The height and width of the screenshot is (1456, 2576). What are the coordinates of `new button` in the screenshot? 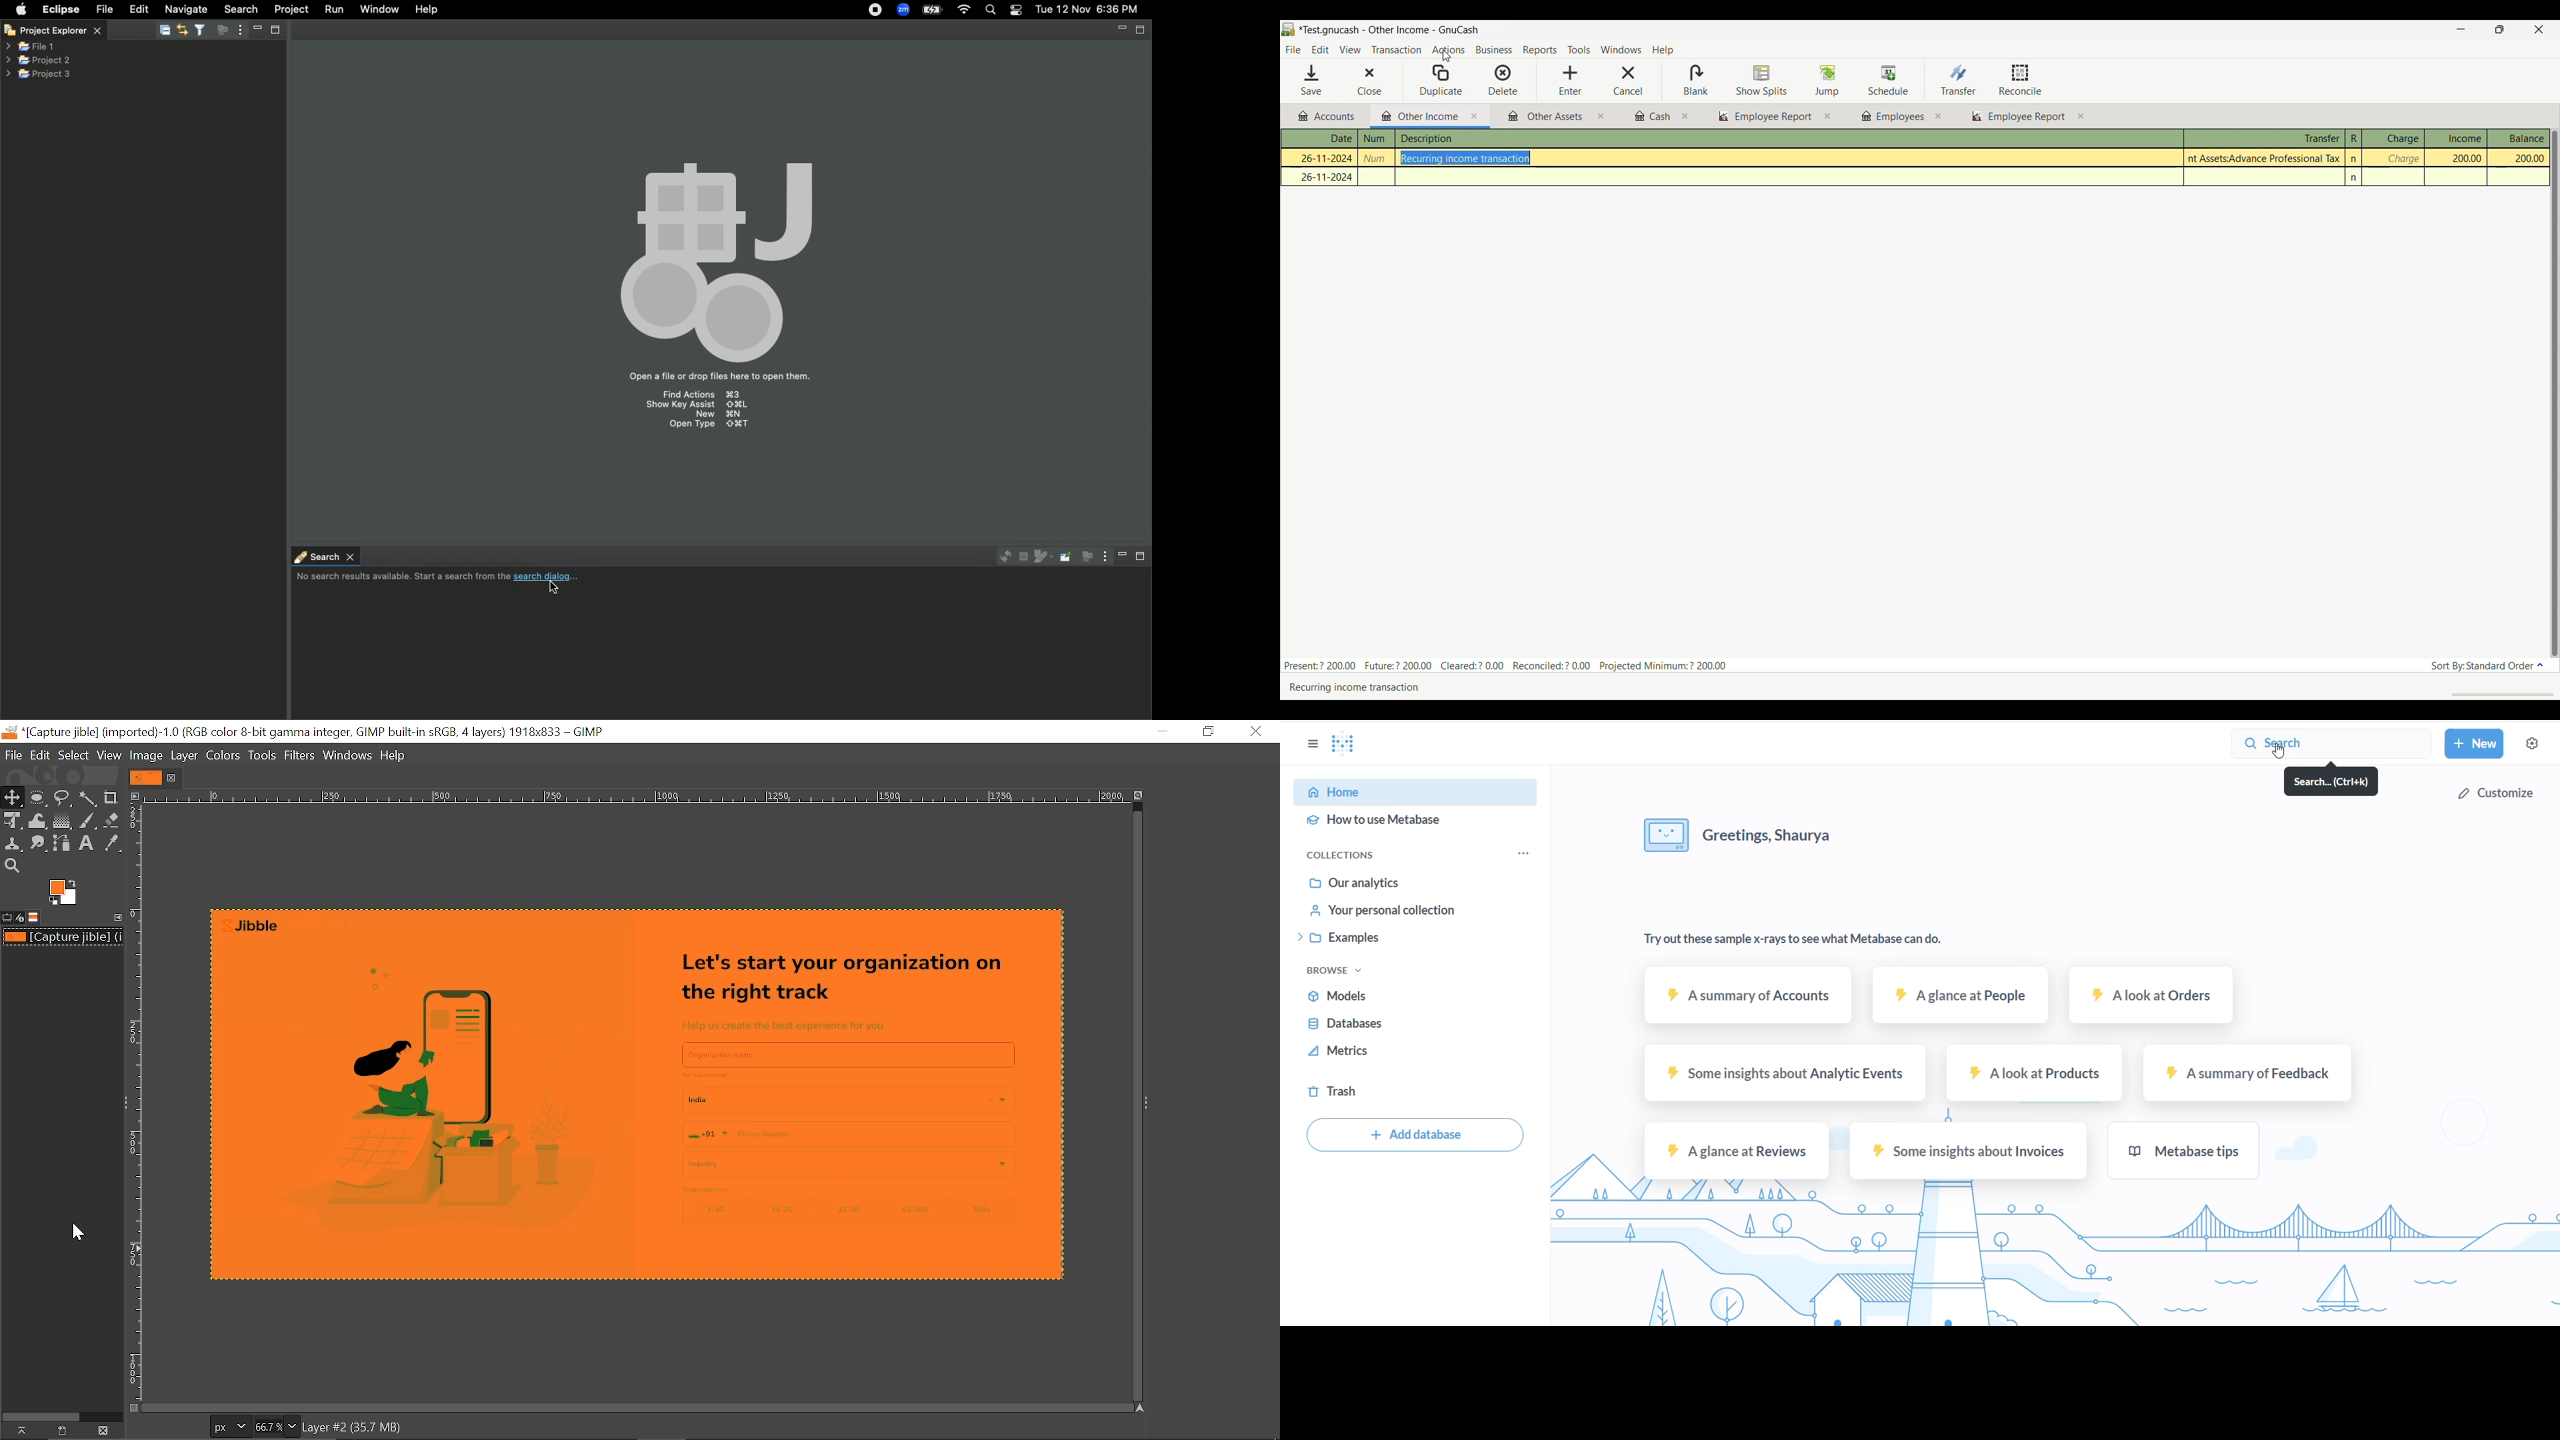 It's located at (2477, 744).